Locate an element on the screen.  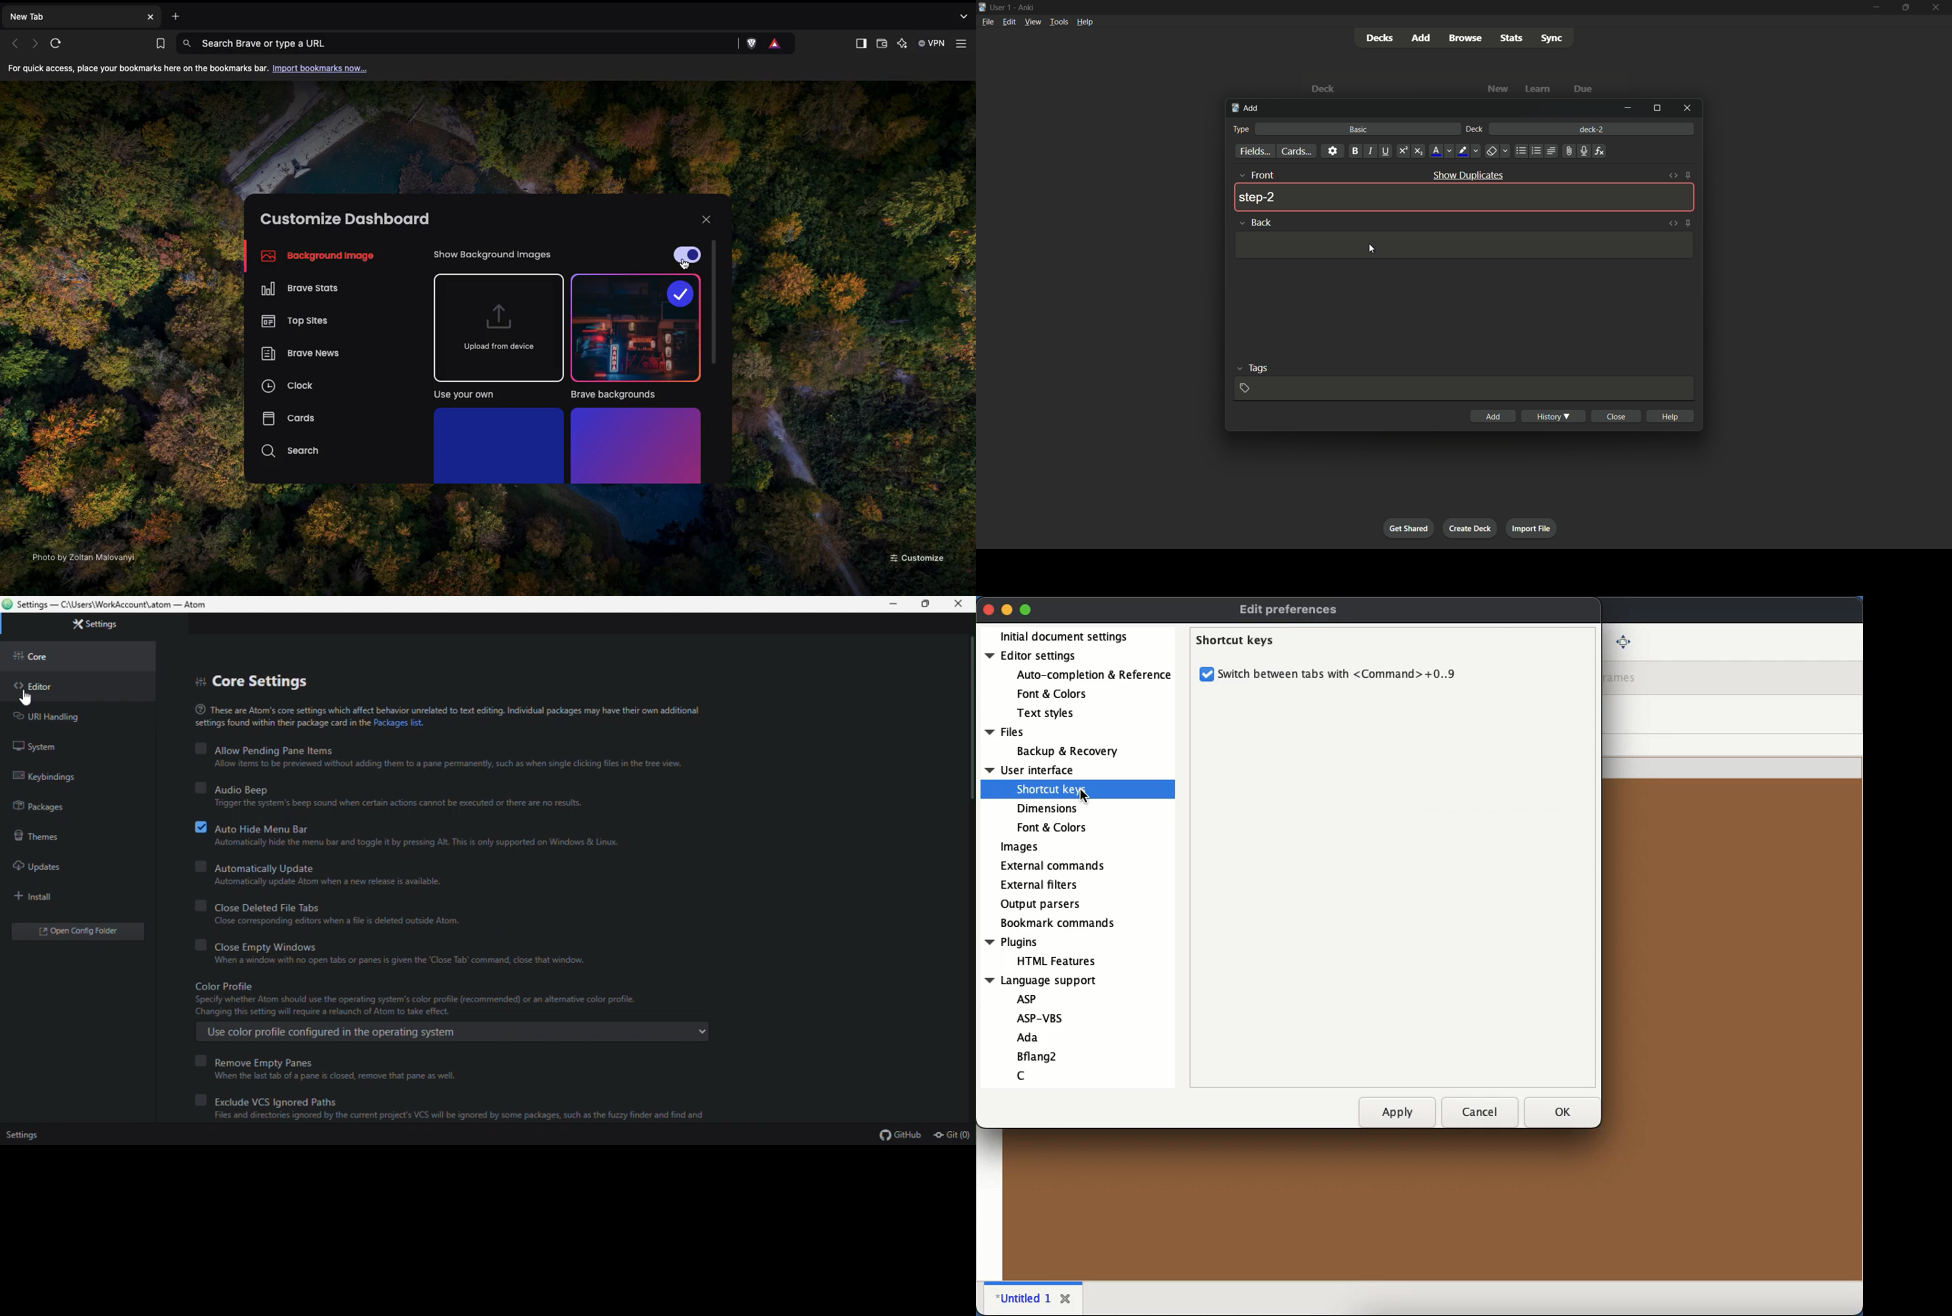
switch between tabs with  is located at coordinates (1338, 674).